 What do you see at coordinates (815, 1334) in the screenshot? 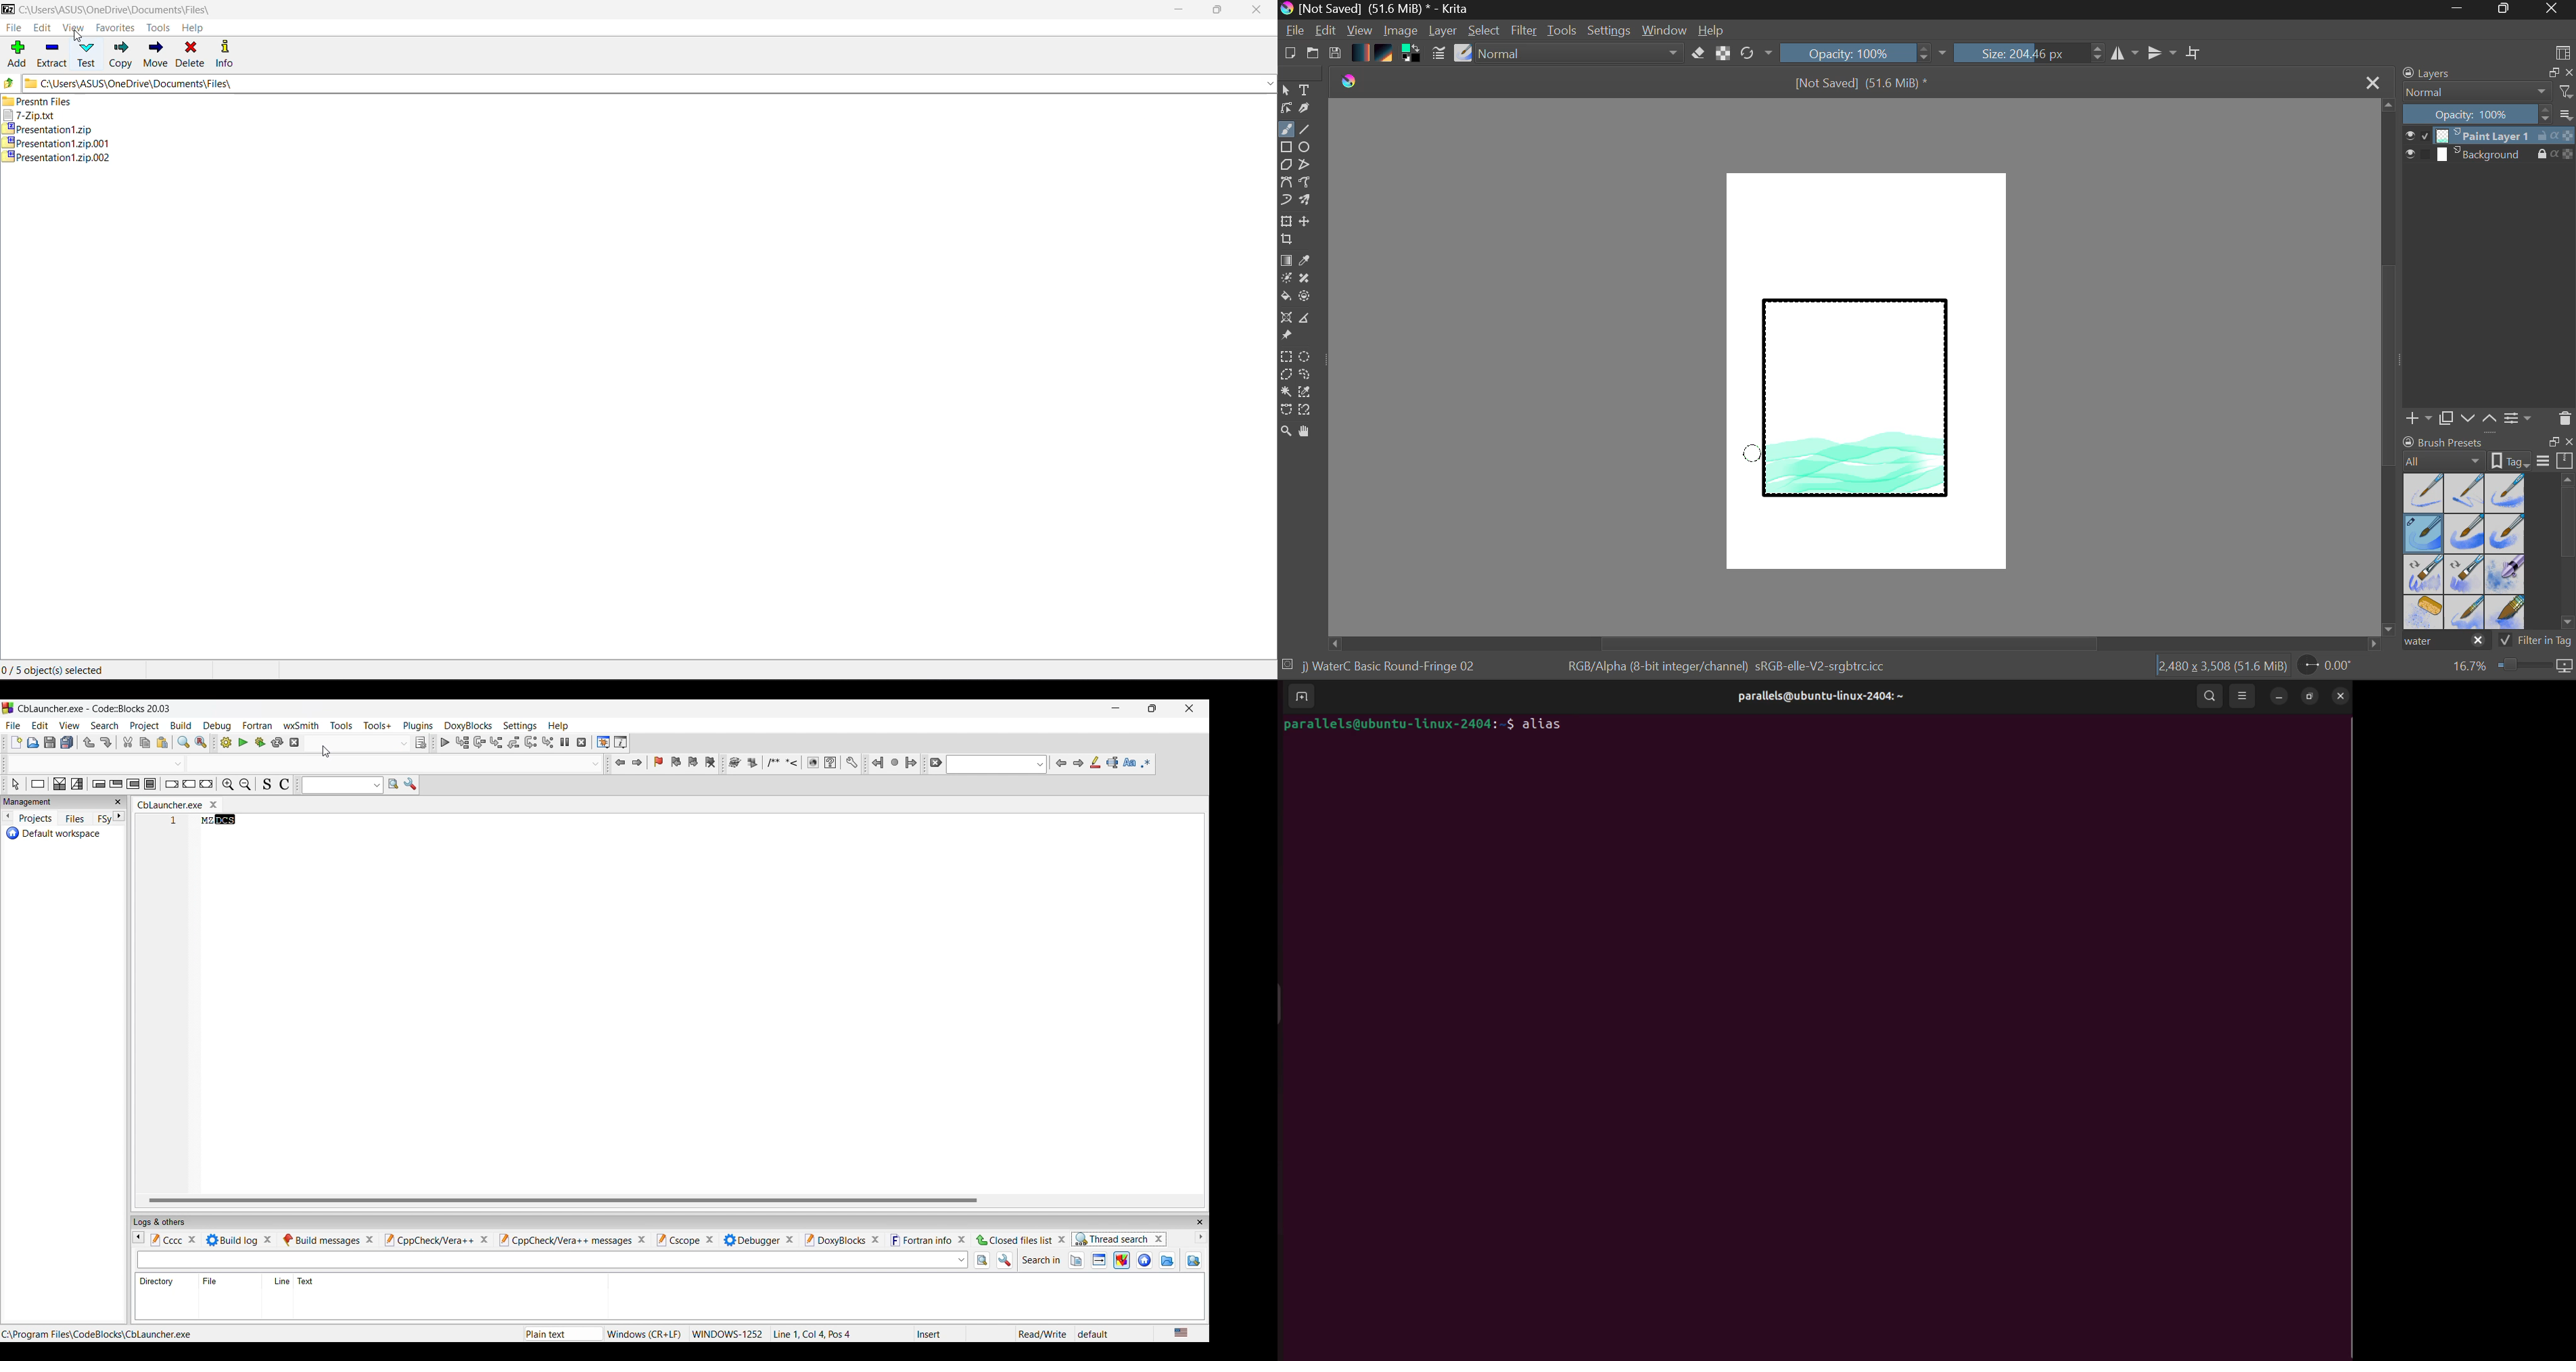
I see `Line 1` at bounding box center [815, 1334].